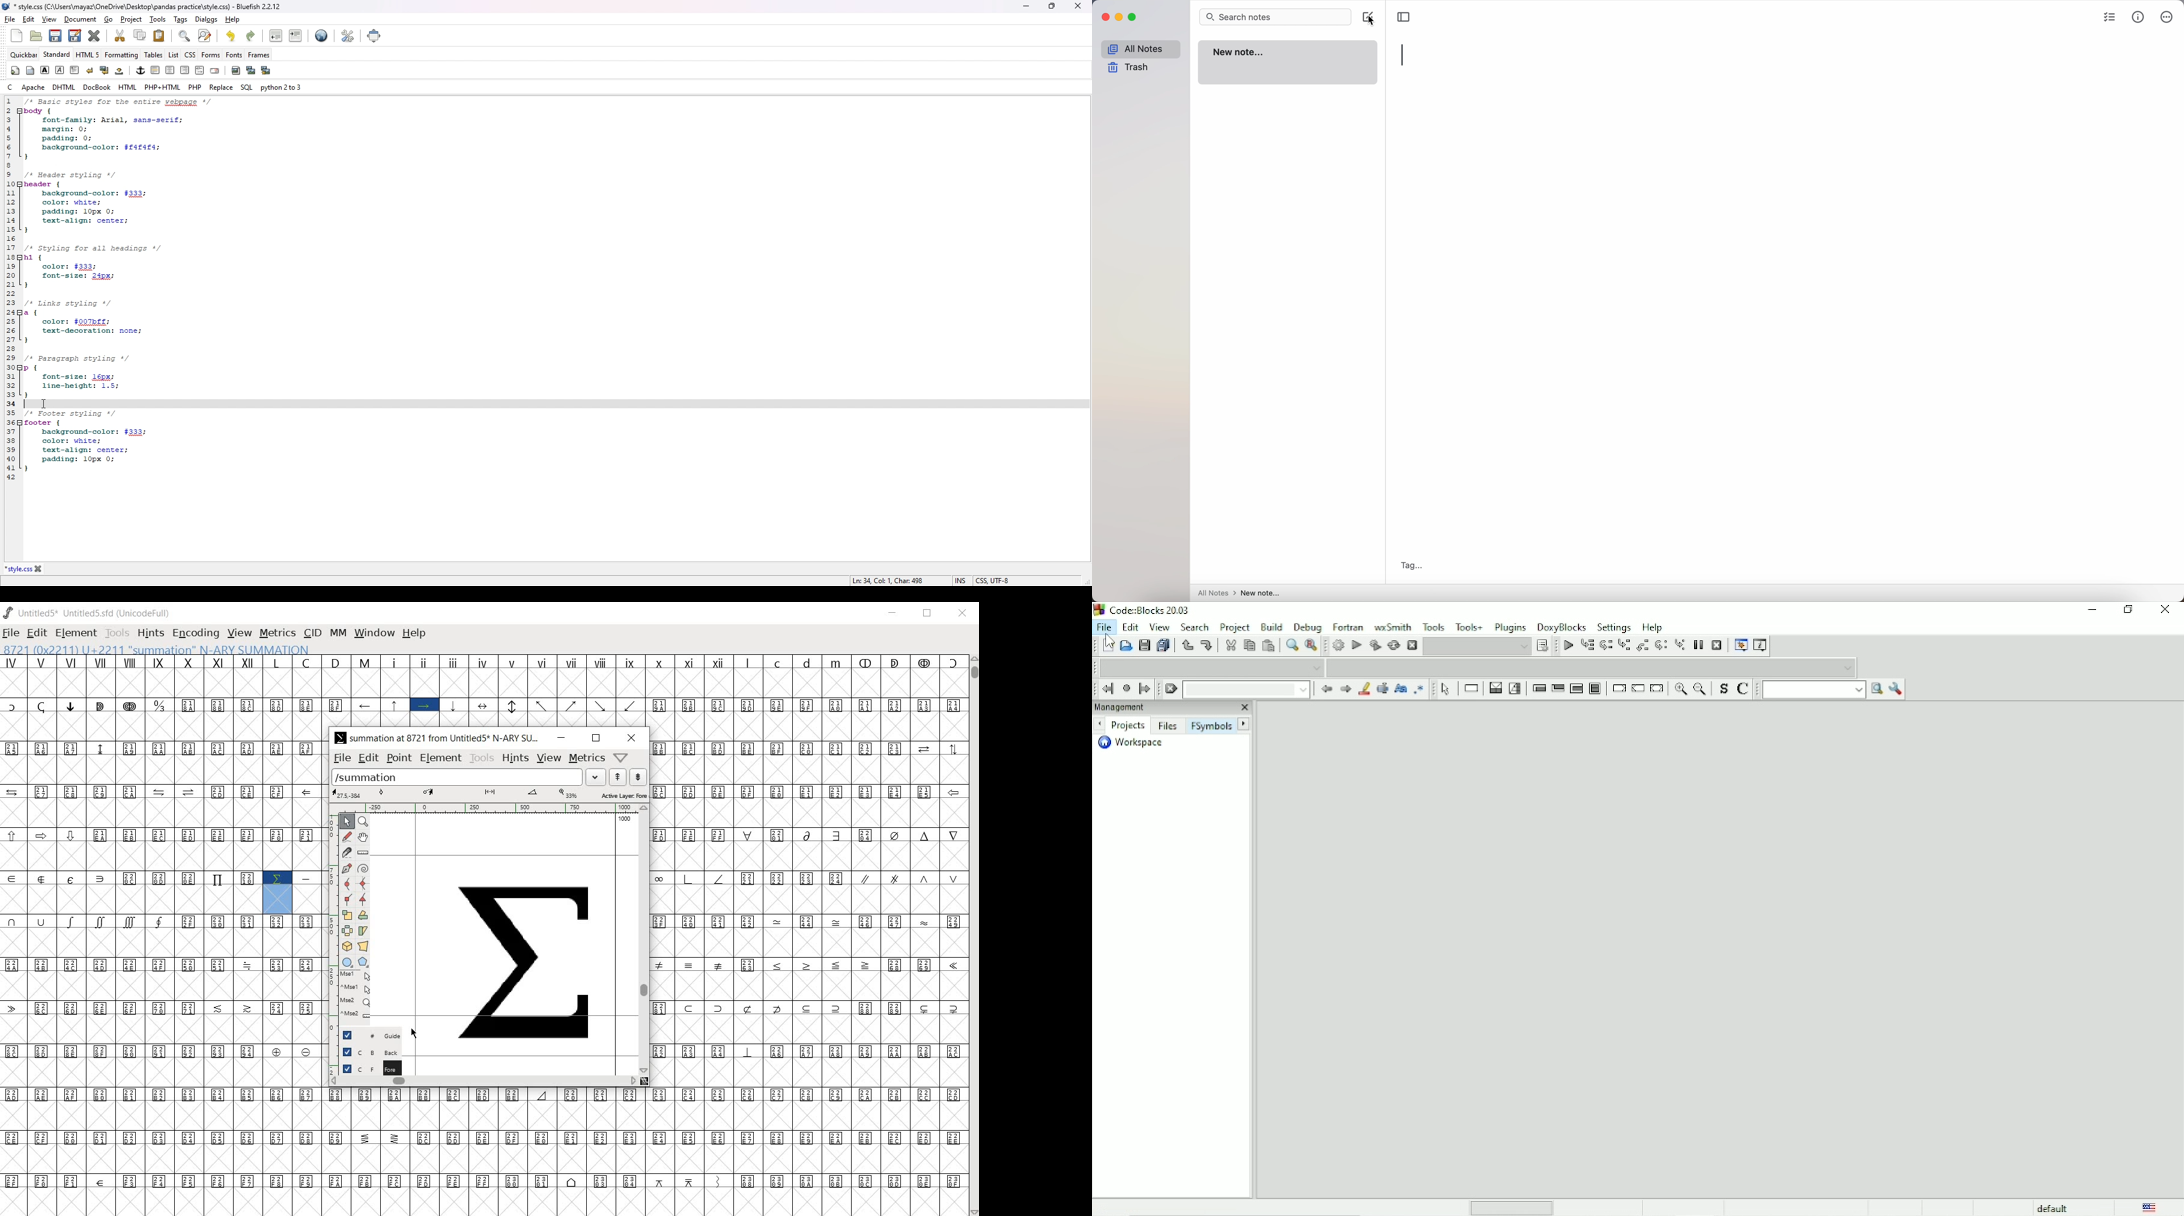 Image resolution: width=2184 pixels, height=1232 pixels. What do you see at coordinates (1126, 689) in the screenshot?
I see `Last jump` at bounding box center [1126, 689].